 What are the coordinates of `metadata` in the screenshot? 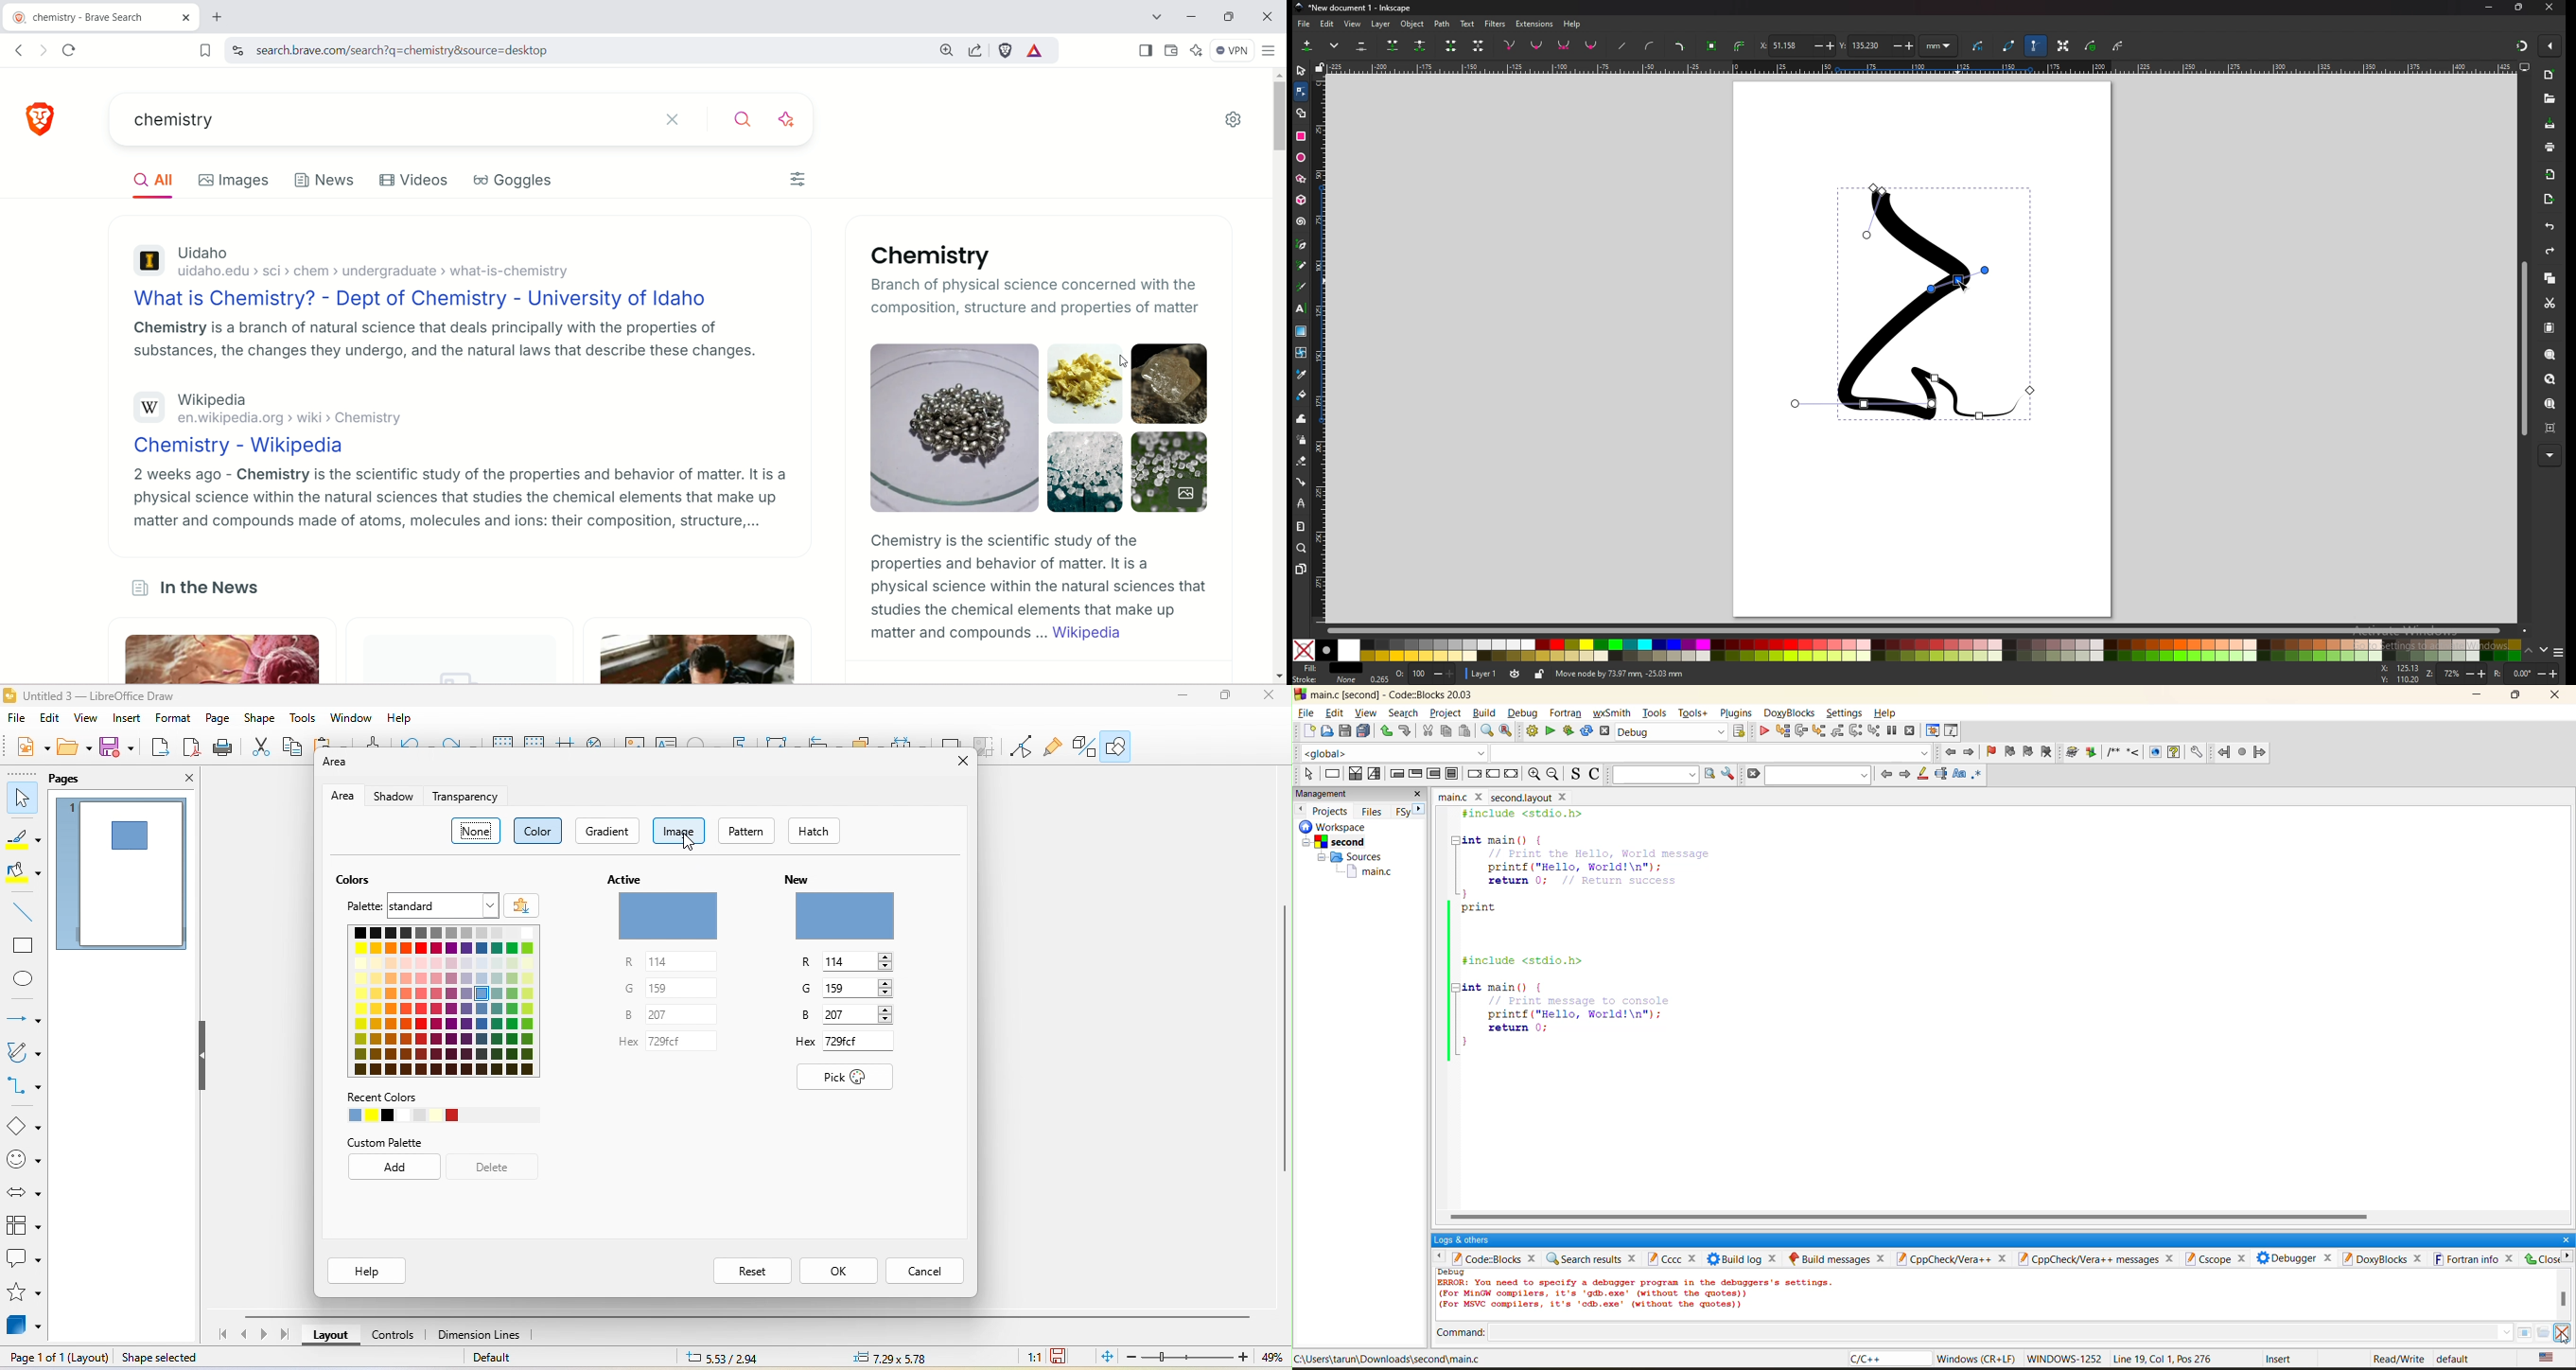 It's located at (2210, 1360).